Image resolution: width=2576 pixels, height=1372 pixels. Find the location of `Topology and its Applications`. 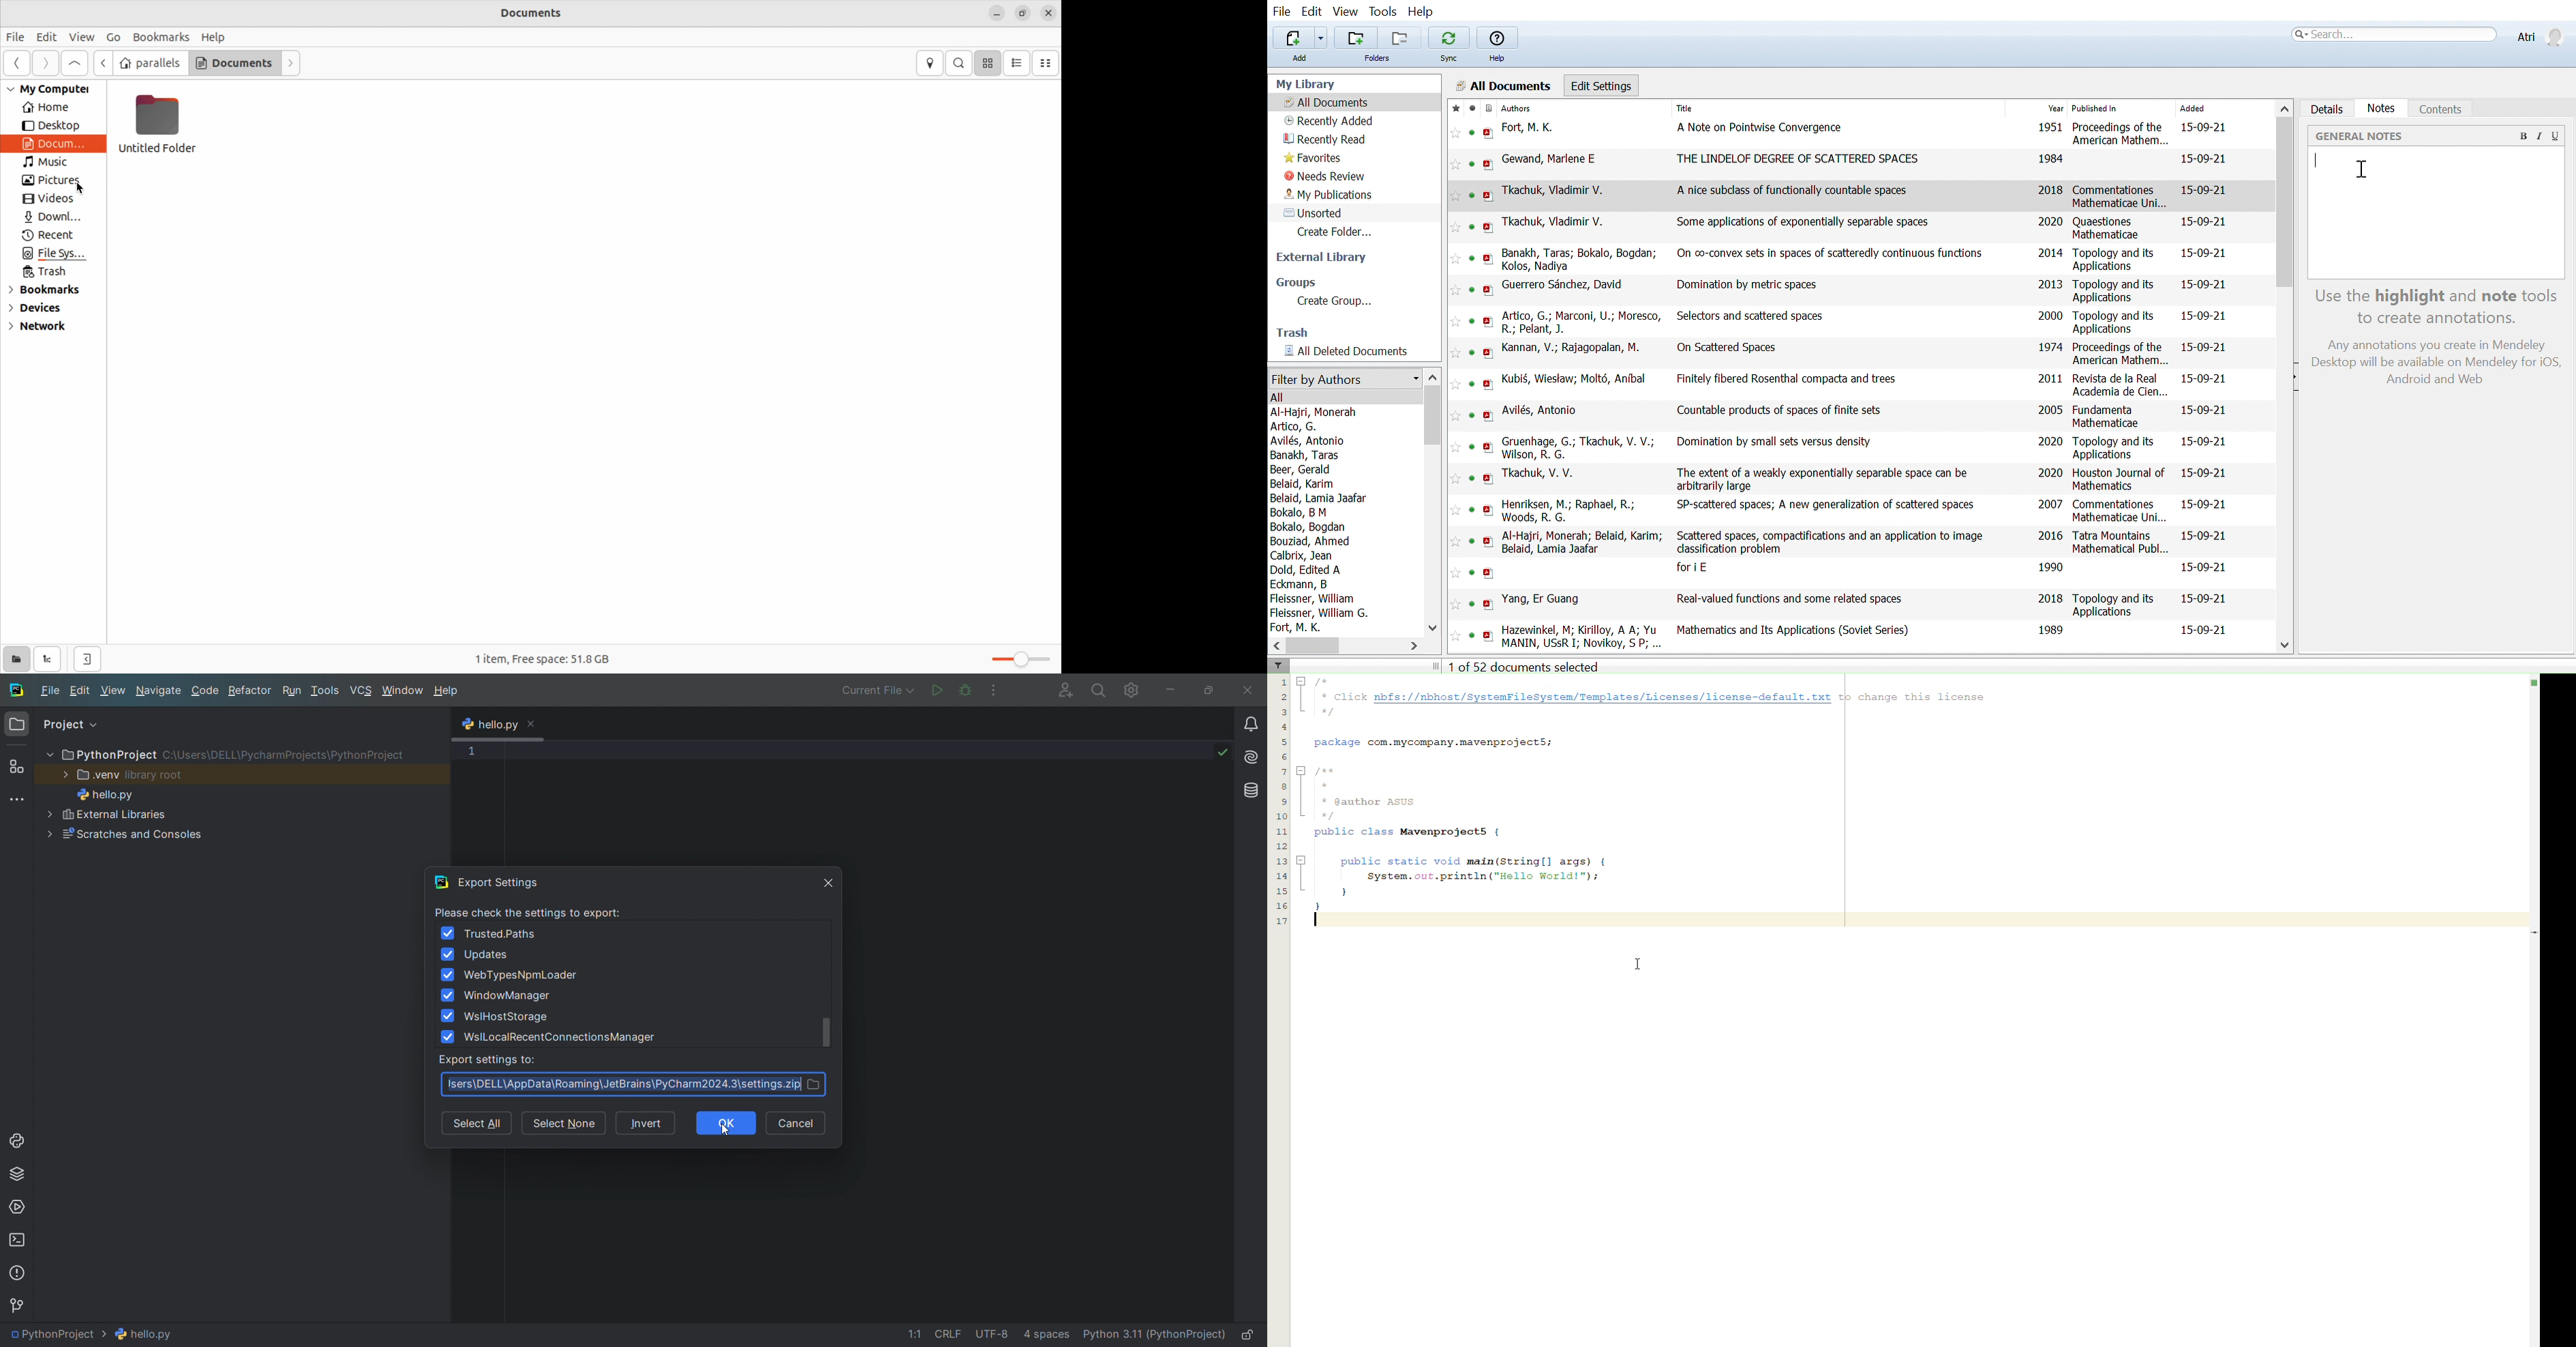

Topology and its Applications is located at coordinates (2115, 260).